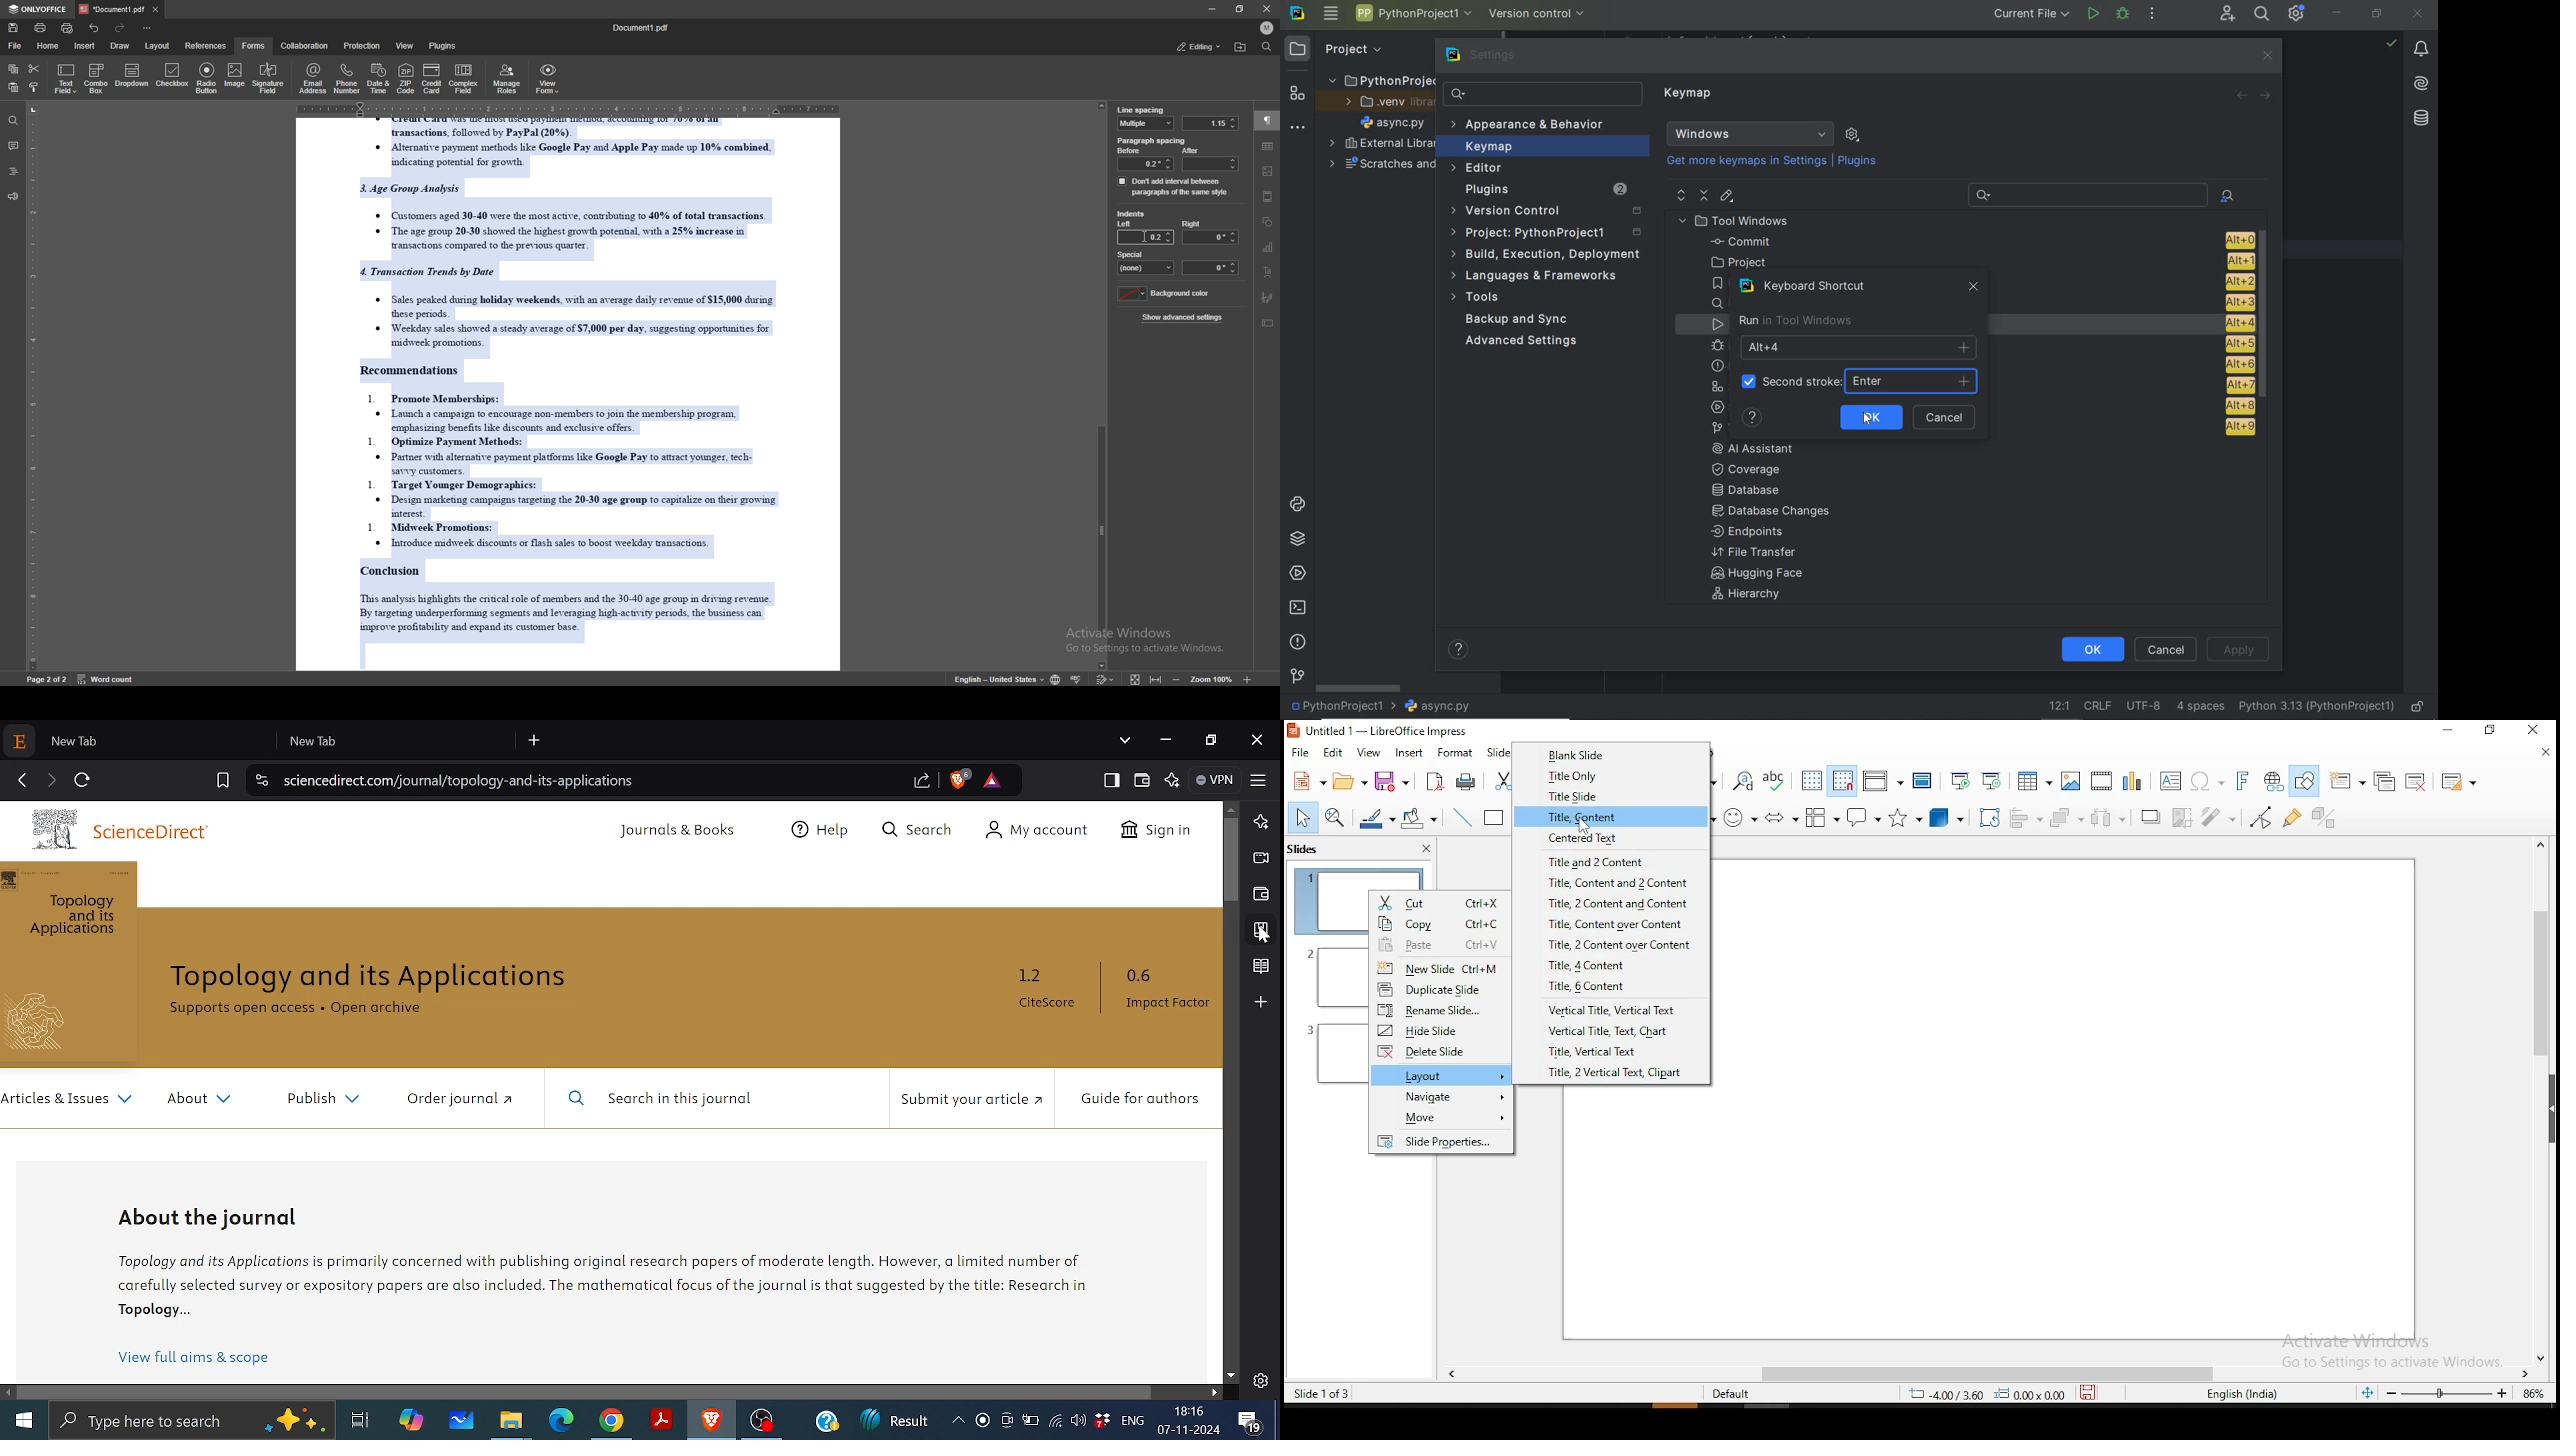 The width and height of the screenshot is (2576, 1456). I want to click on scratches and consoles, so click(1381, 165).